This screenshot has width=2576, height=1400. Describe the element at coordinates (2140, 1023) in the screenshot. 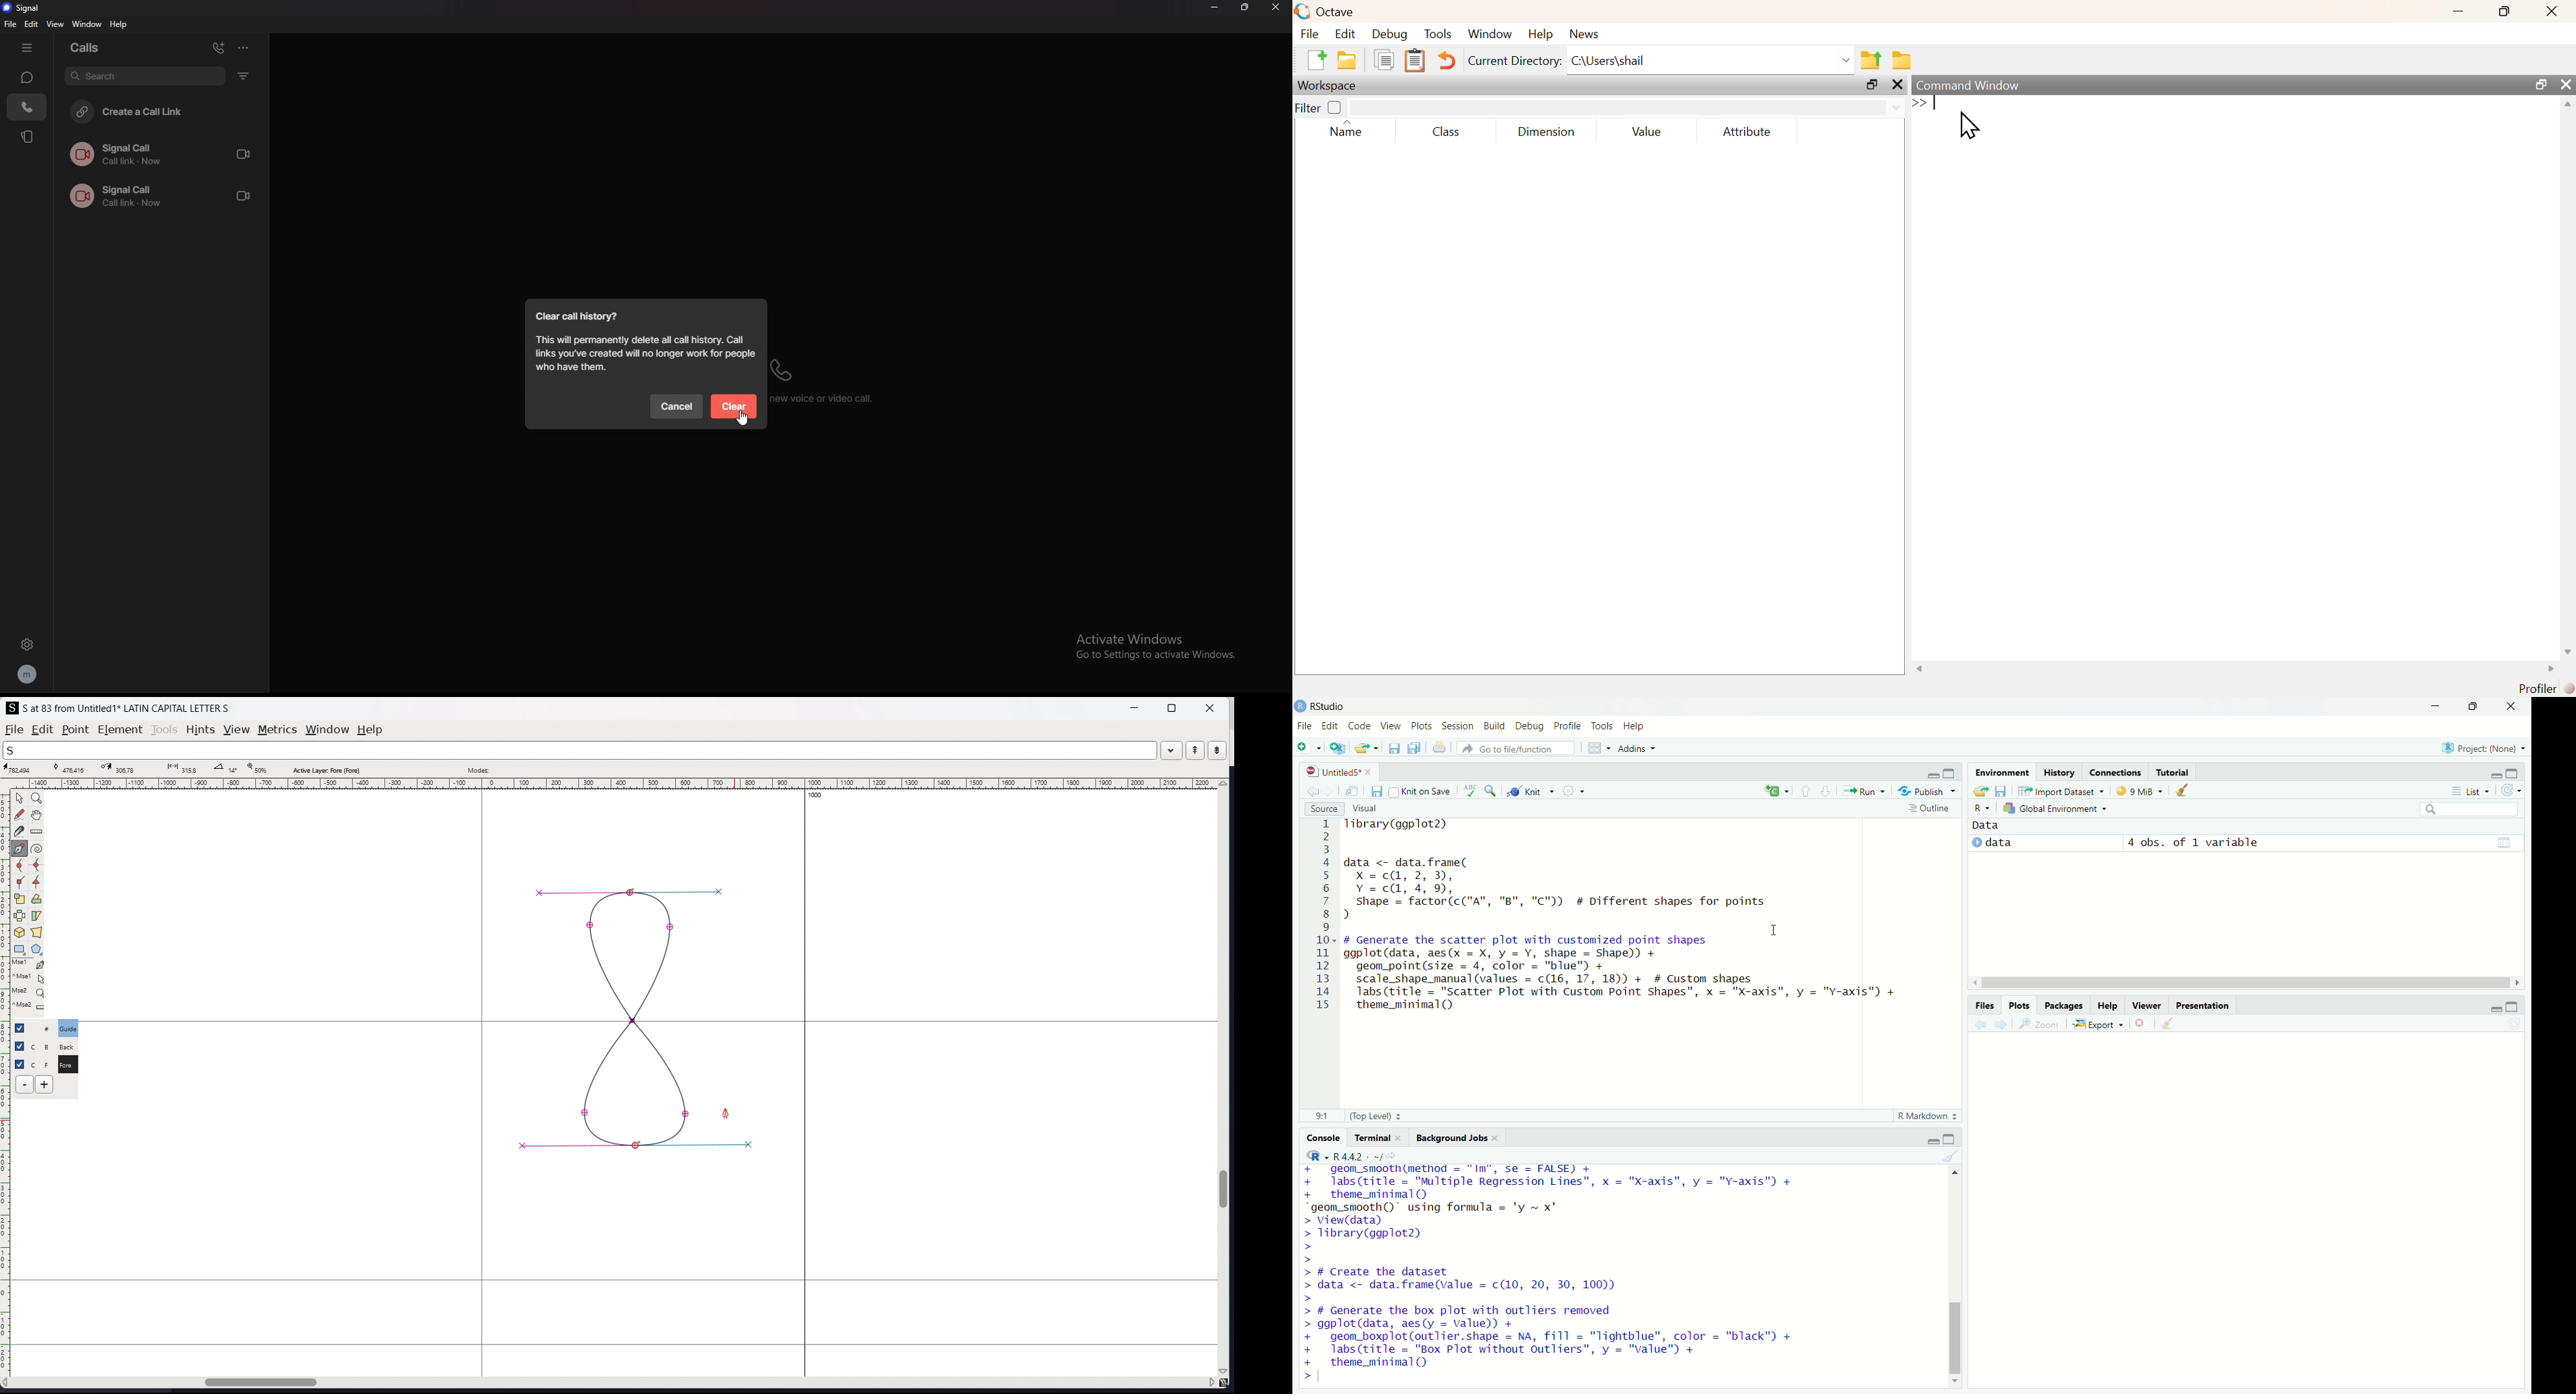

I see `Remove current plot` at that location.